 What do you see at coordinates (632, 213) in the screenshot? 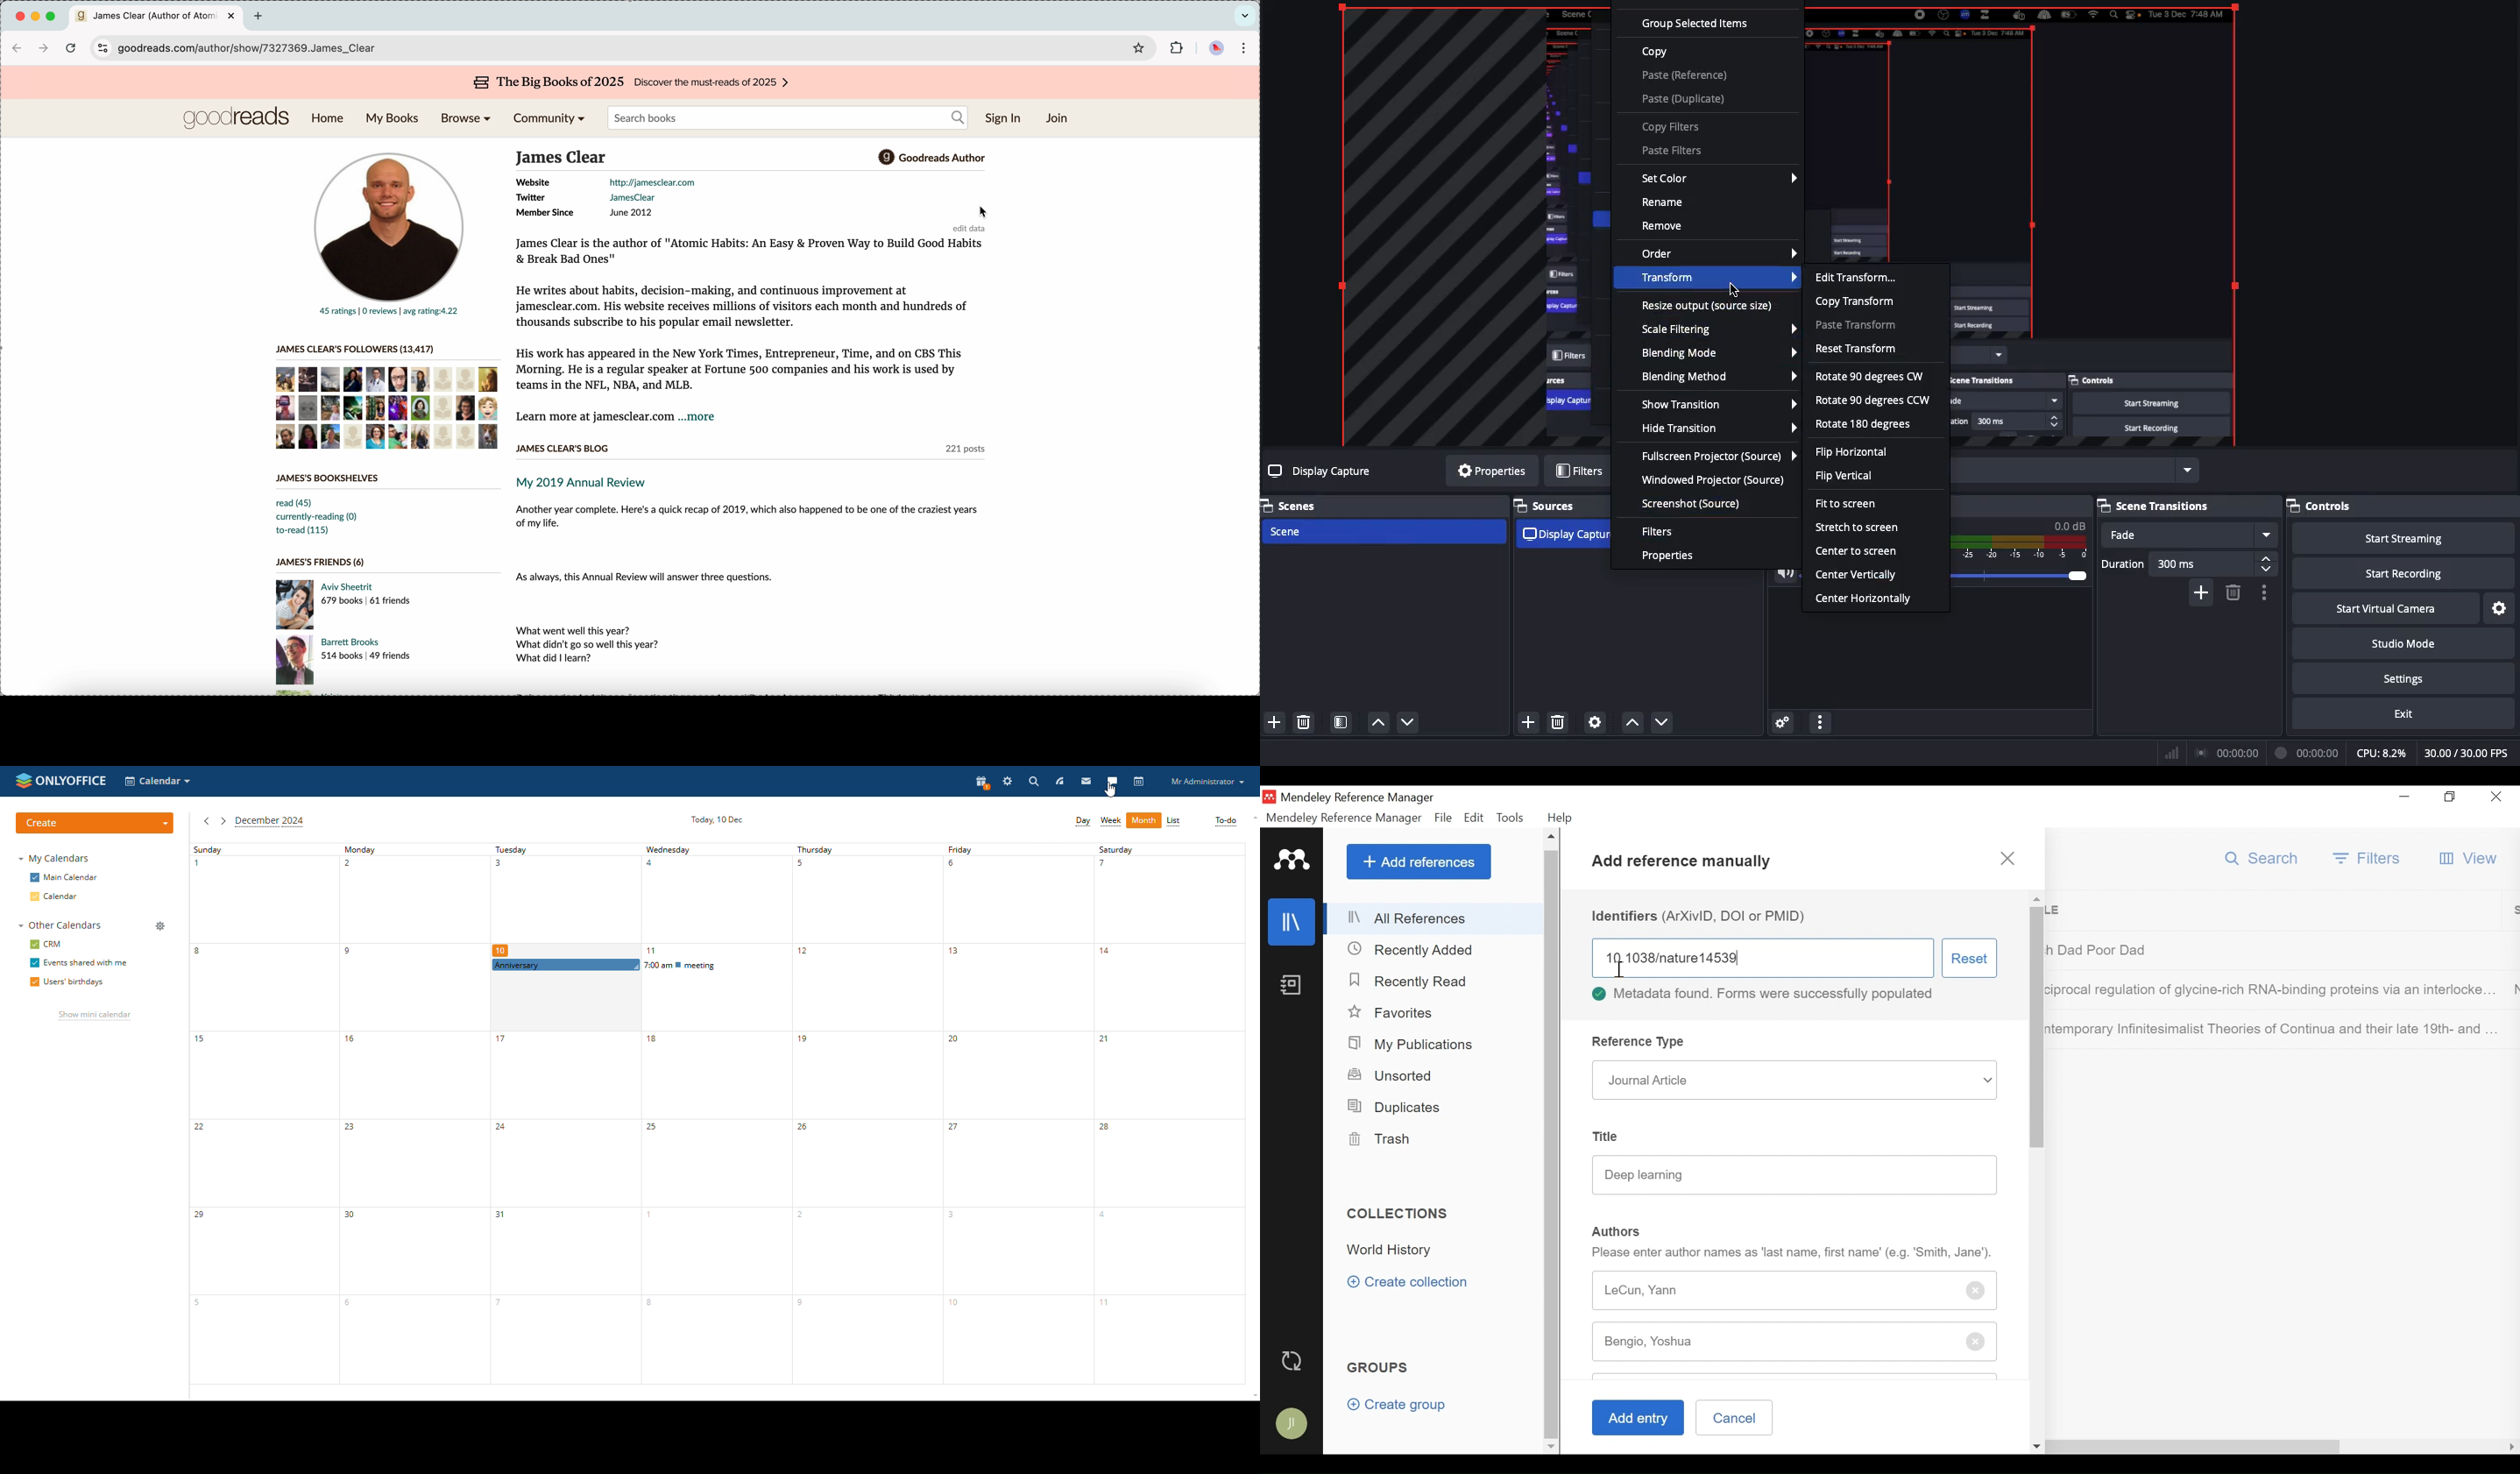
I see `June 2012` at bounding box center [632, 213].